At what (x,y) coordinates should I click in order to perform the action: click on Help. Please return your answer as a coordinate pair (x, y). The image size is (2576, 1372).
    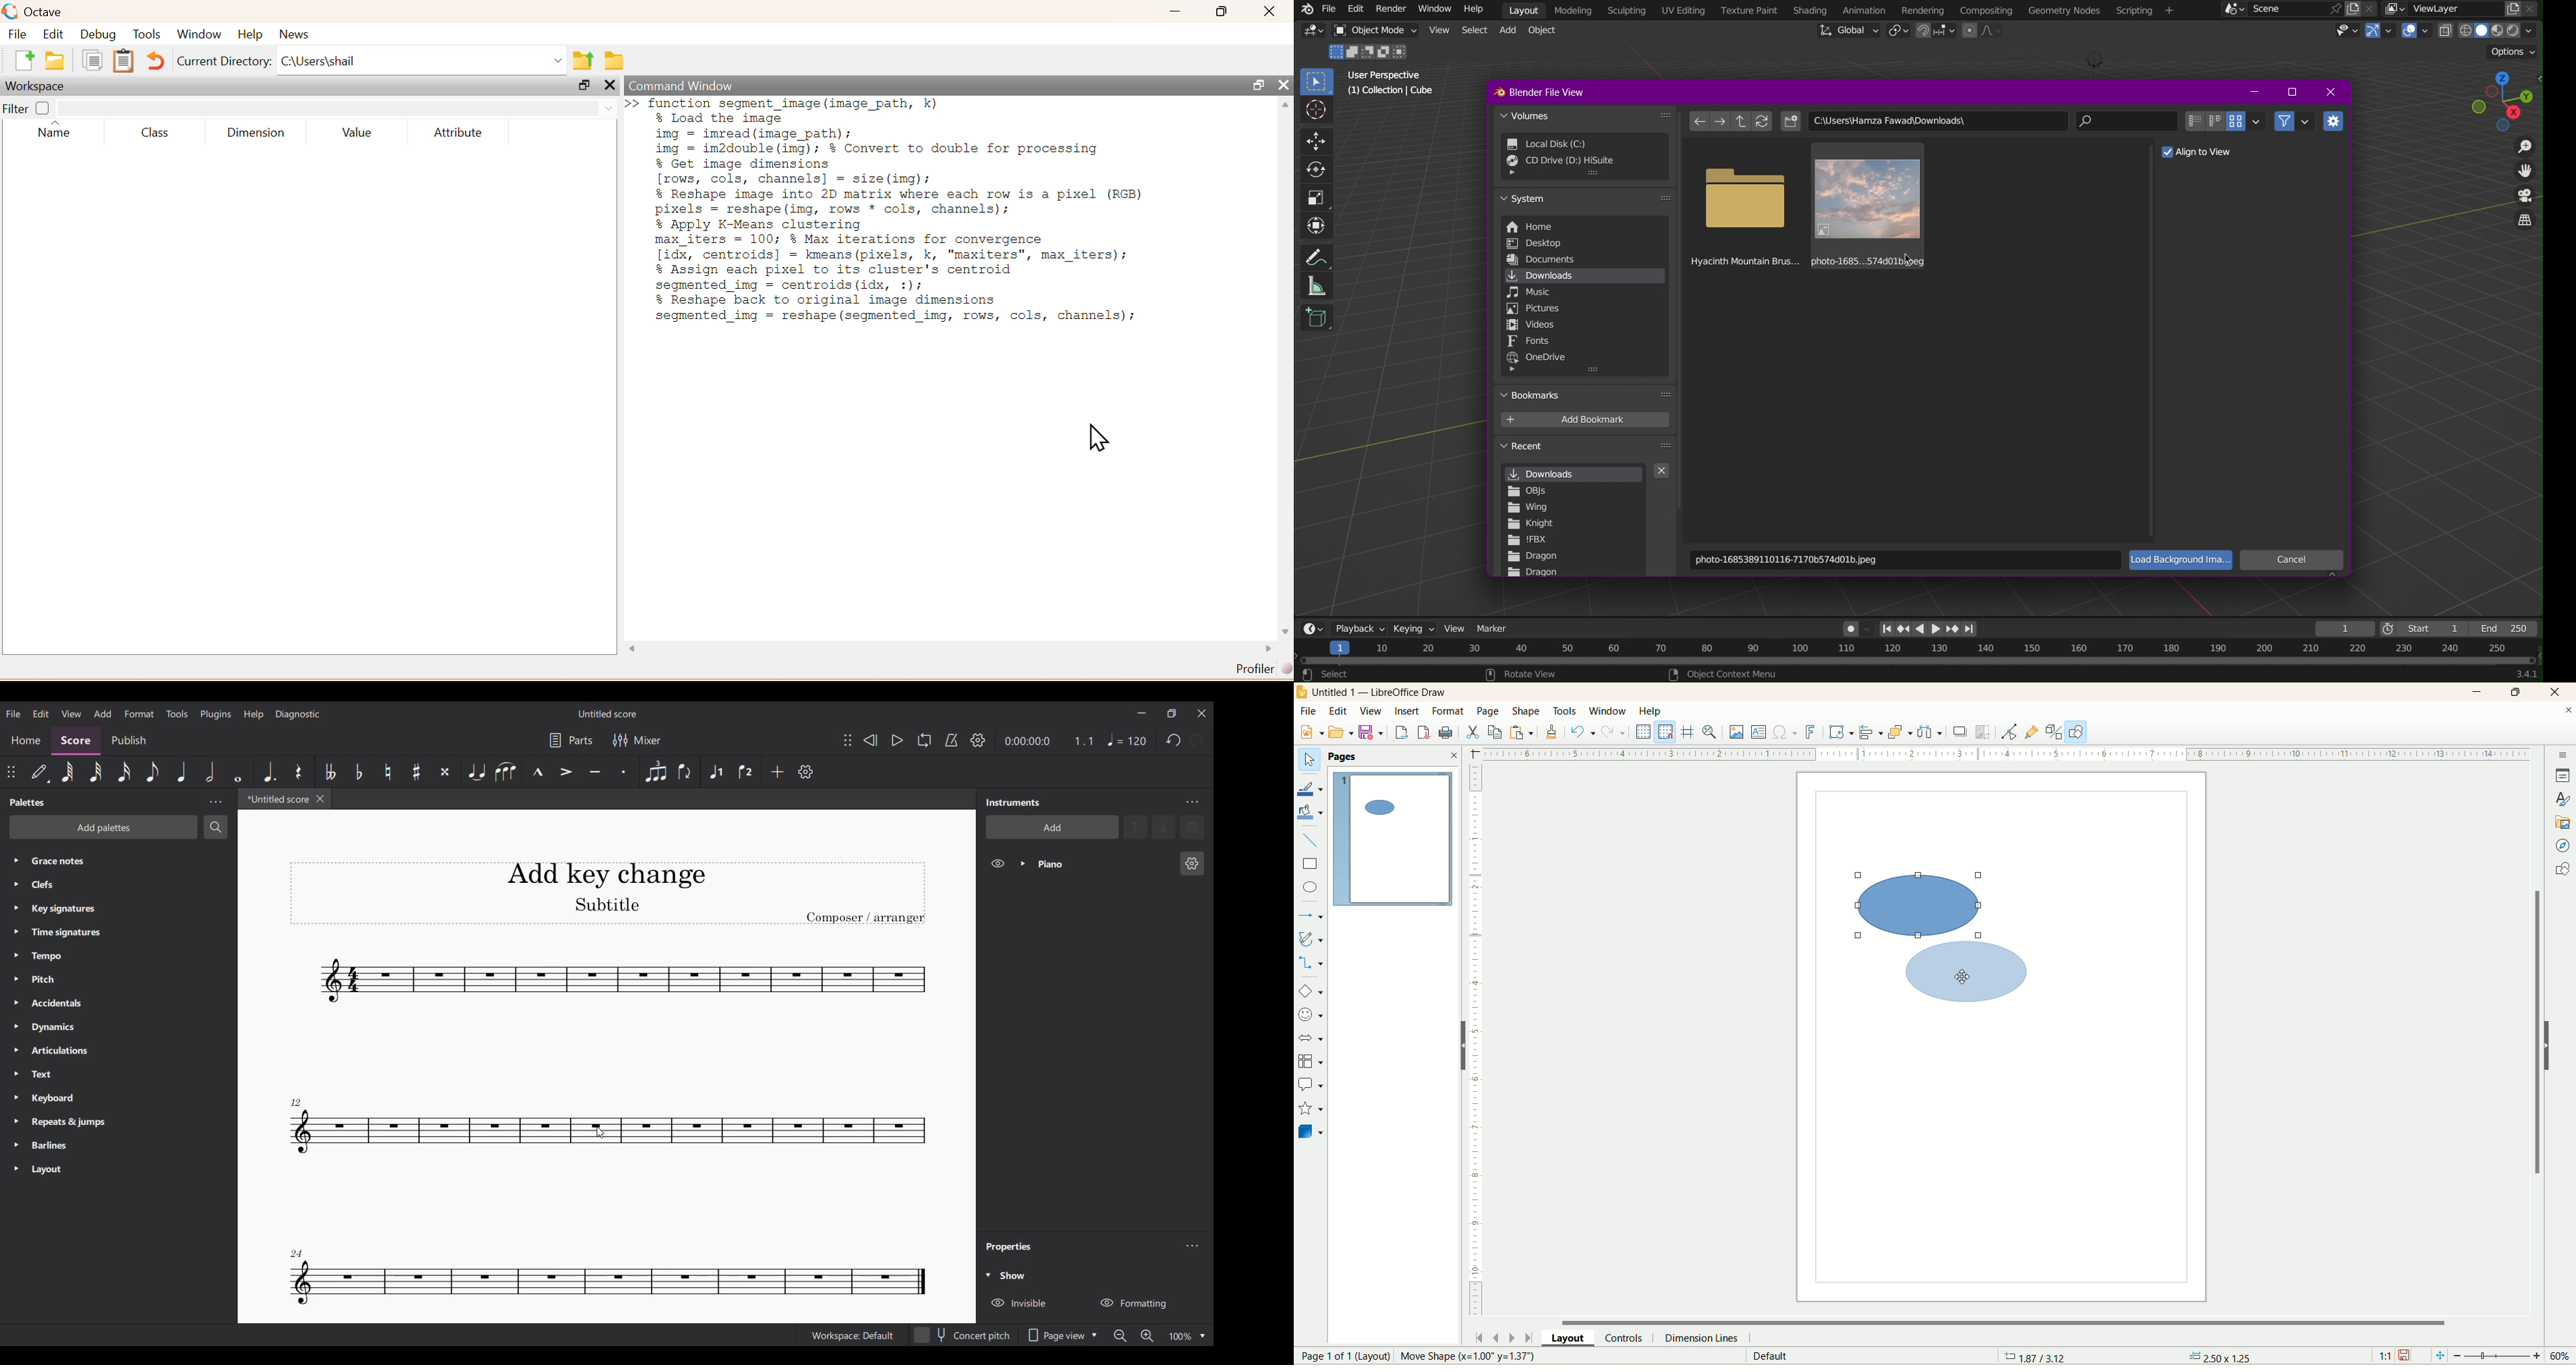
    Looking at the image, I should click on (1473, 10).